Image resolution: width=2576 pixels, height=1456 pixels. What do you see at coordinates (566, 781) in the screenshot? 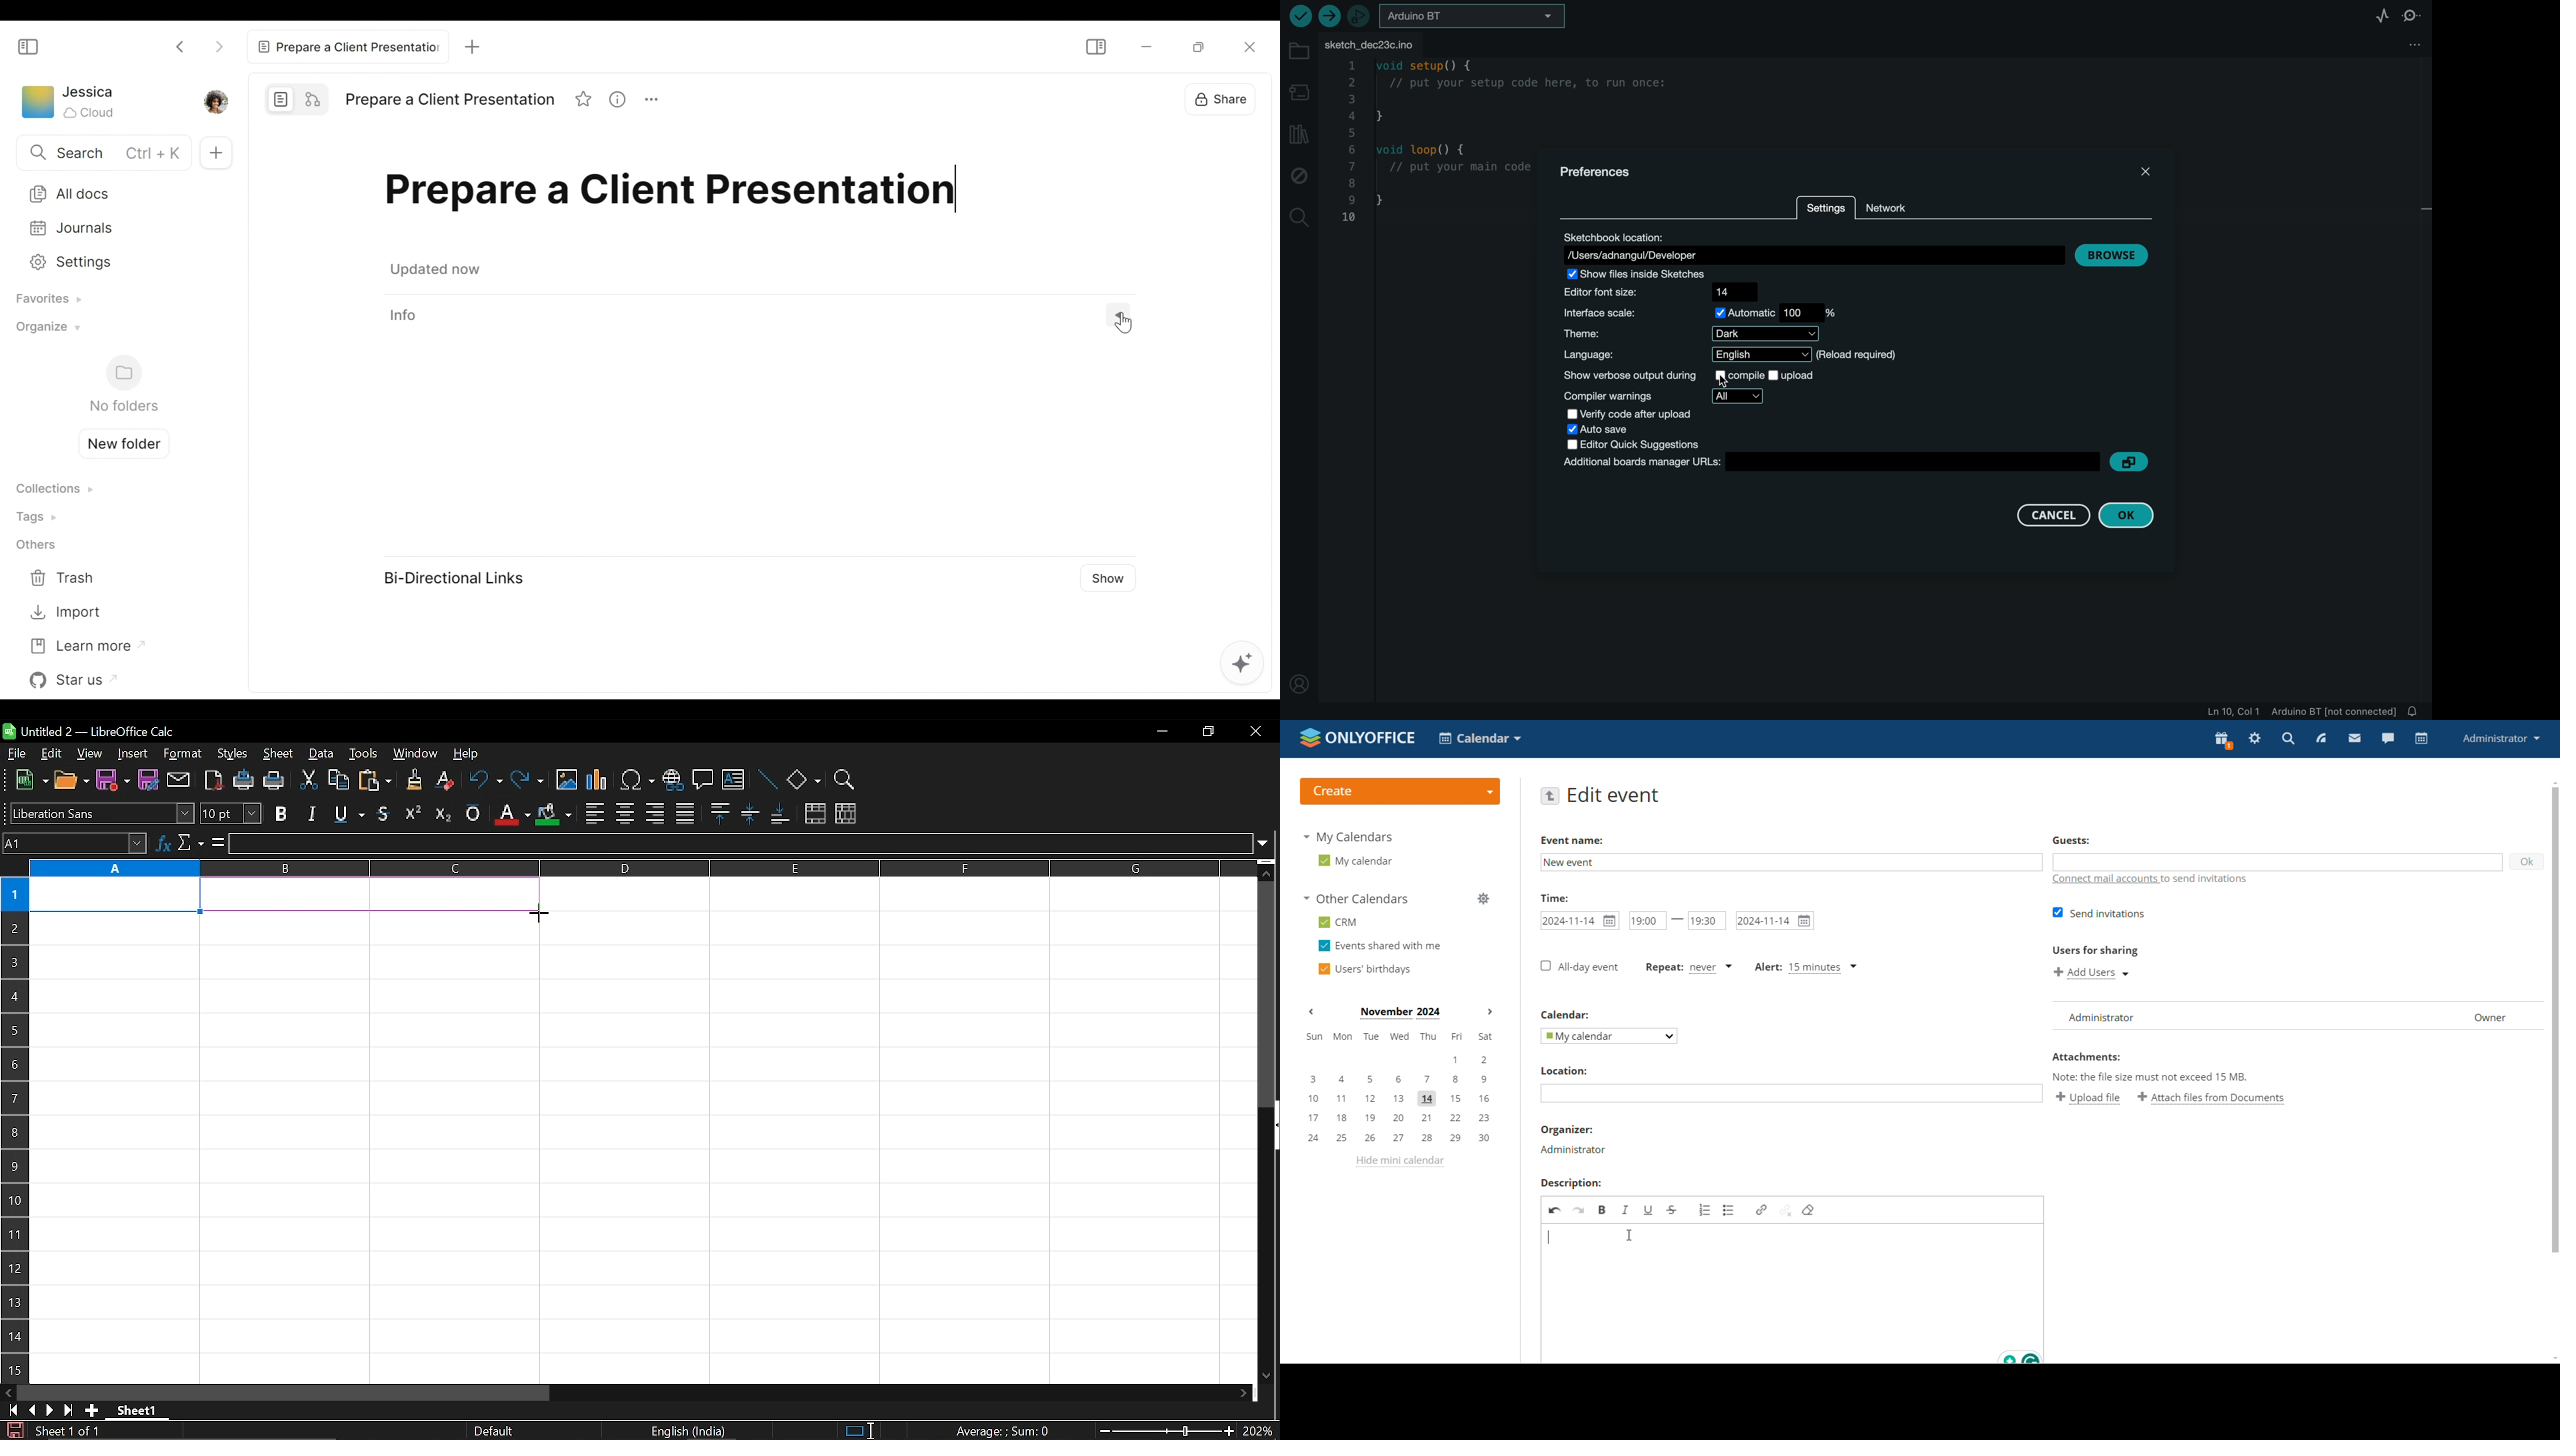
I see `insert image` at bounding box center [566, 781].